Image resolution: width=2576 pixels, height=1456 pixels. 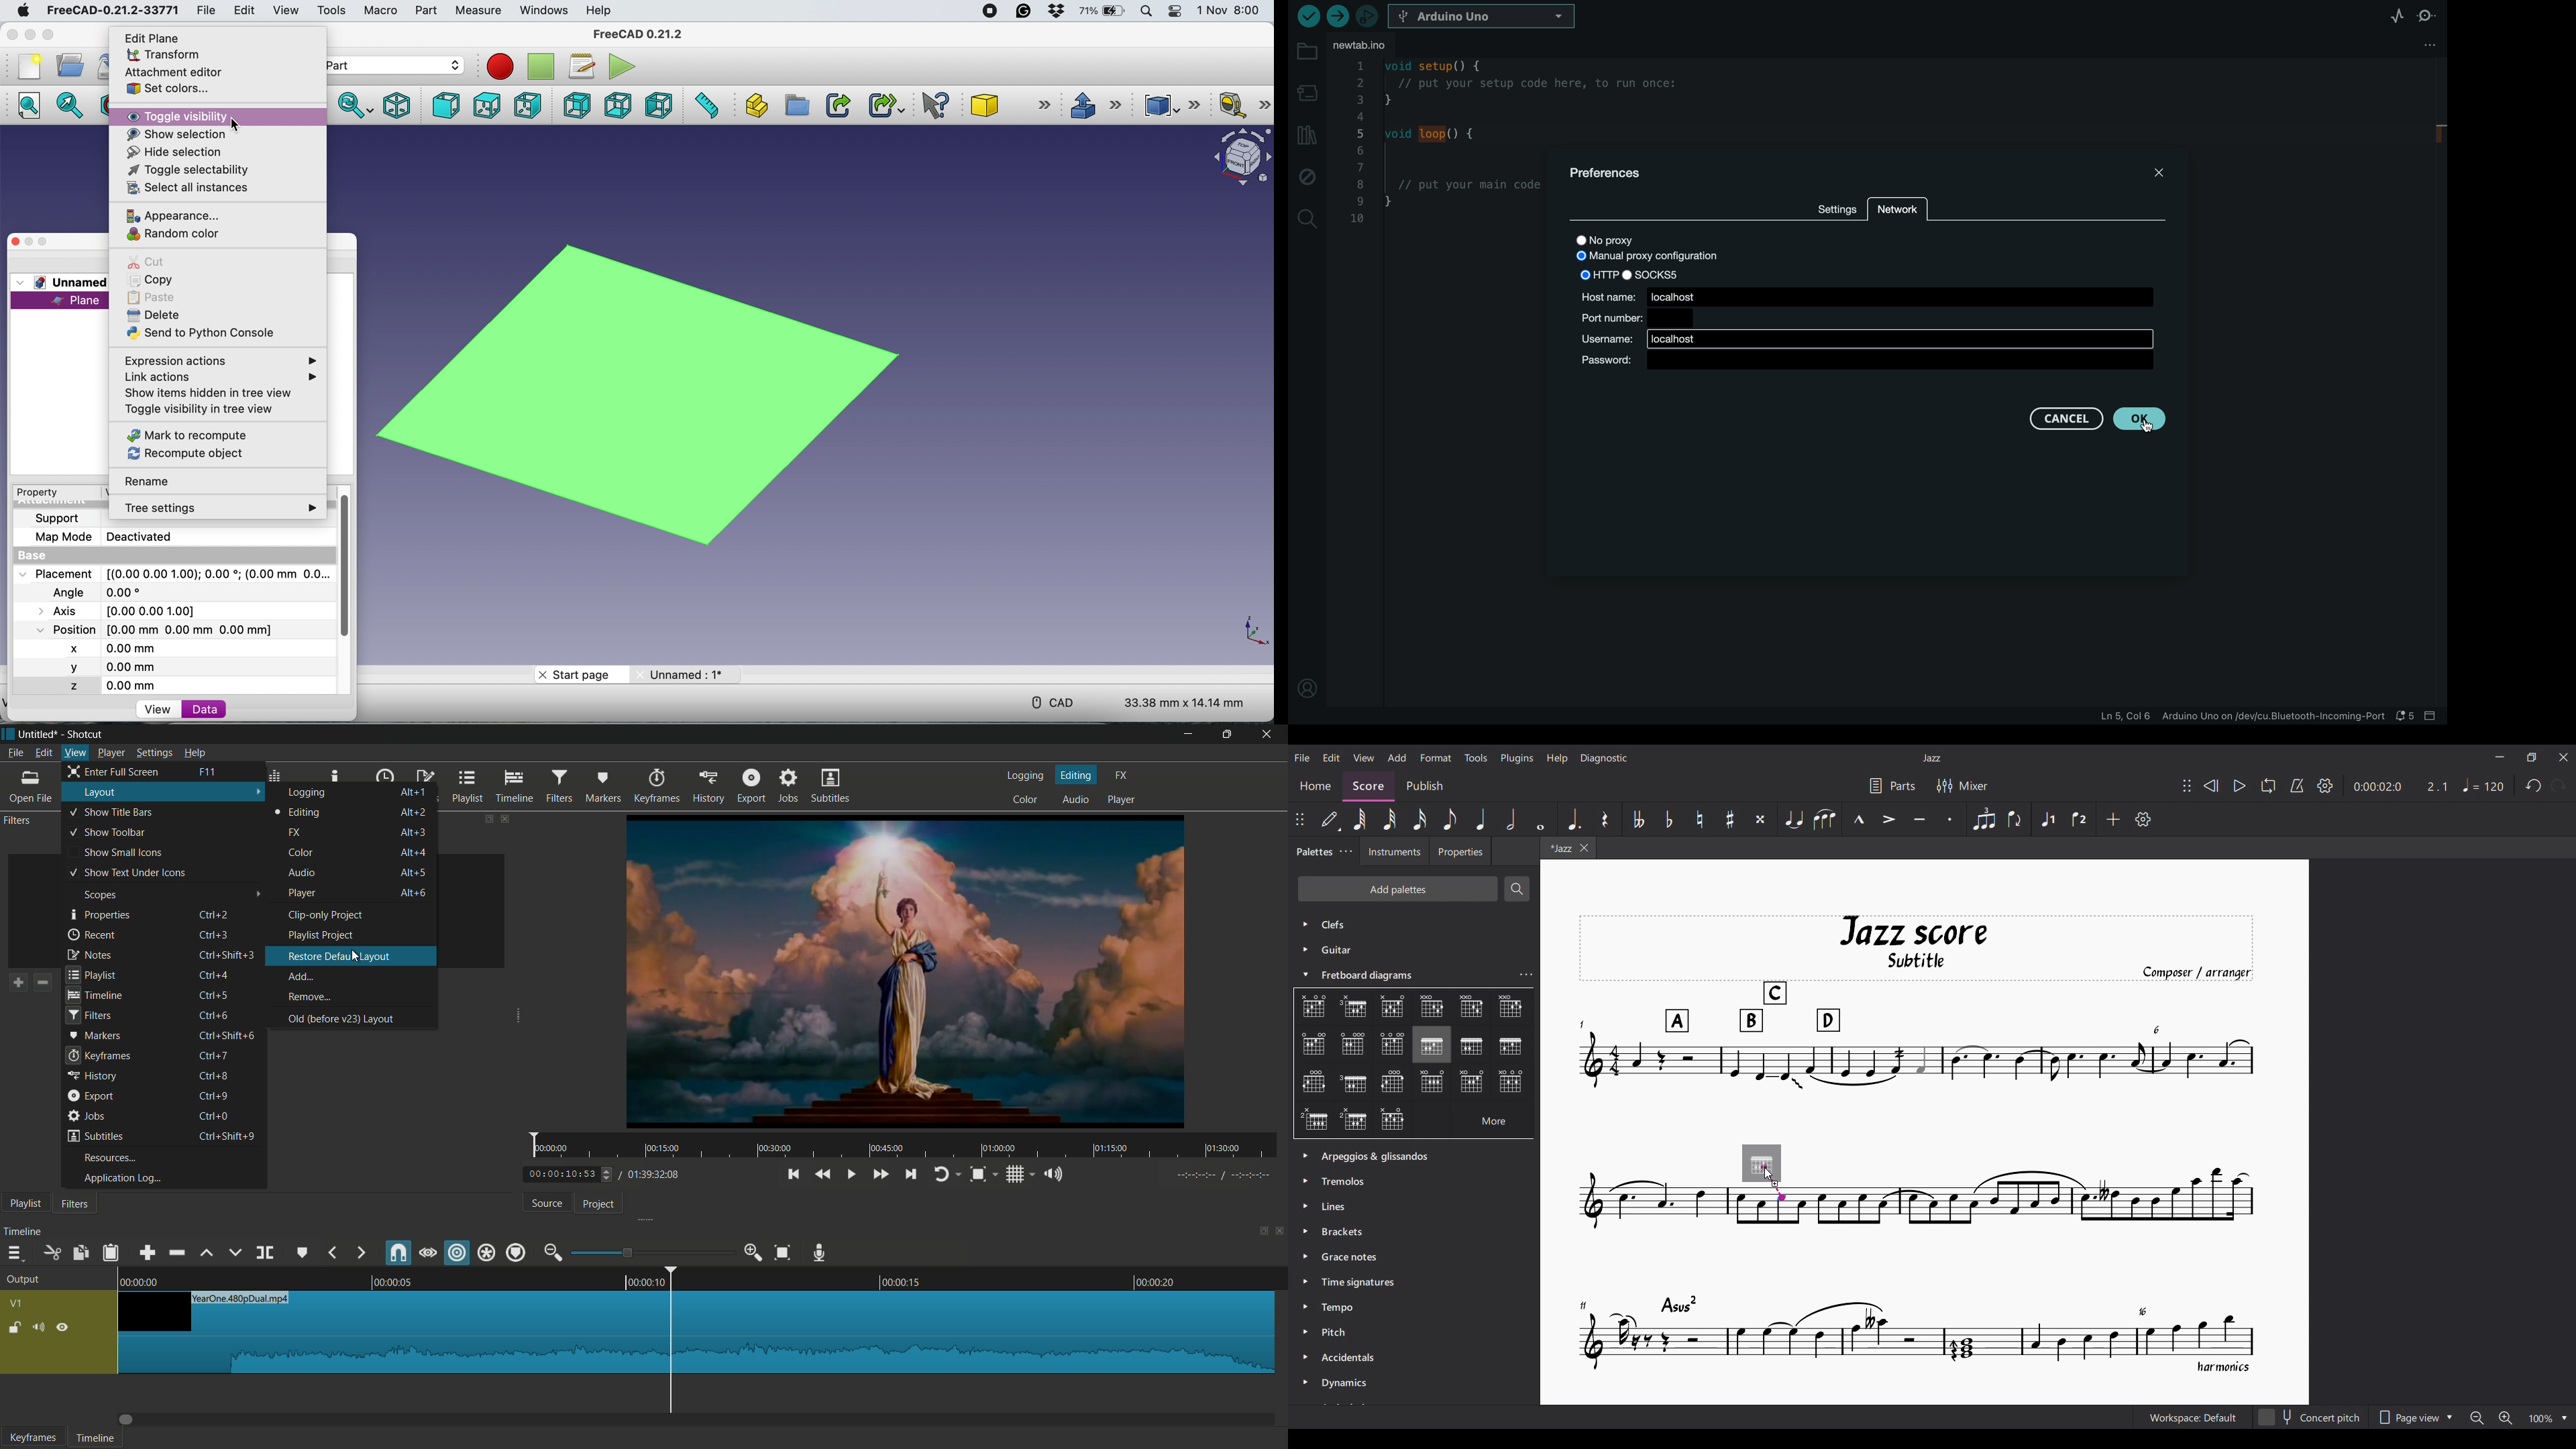 I want to click on toggle zoom, so click(x=979, y=1175).